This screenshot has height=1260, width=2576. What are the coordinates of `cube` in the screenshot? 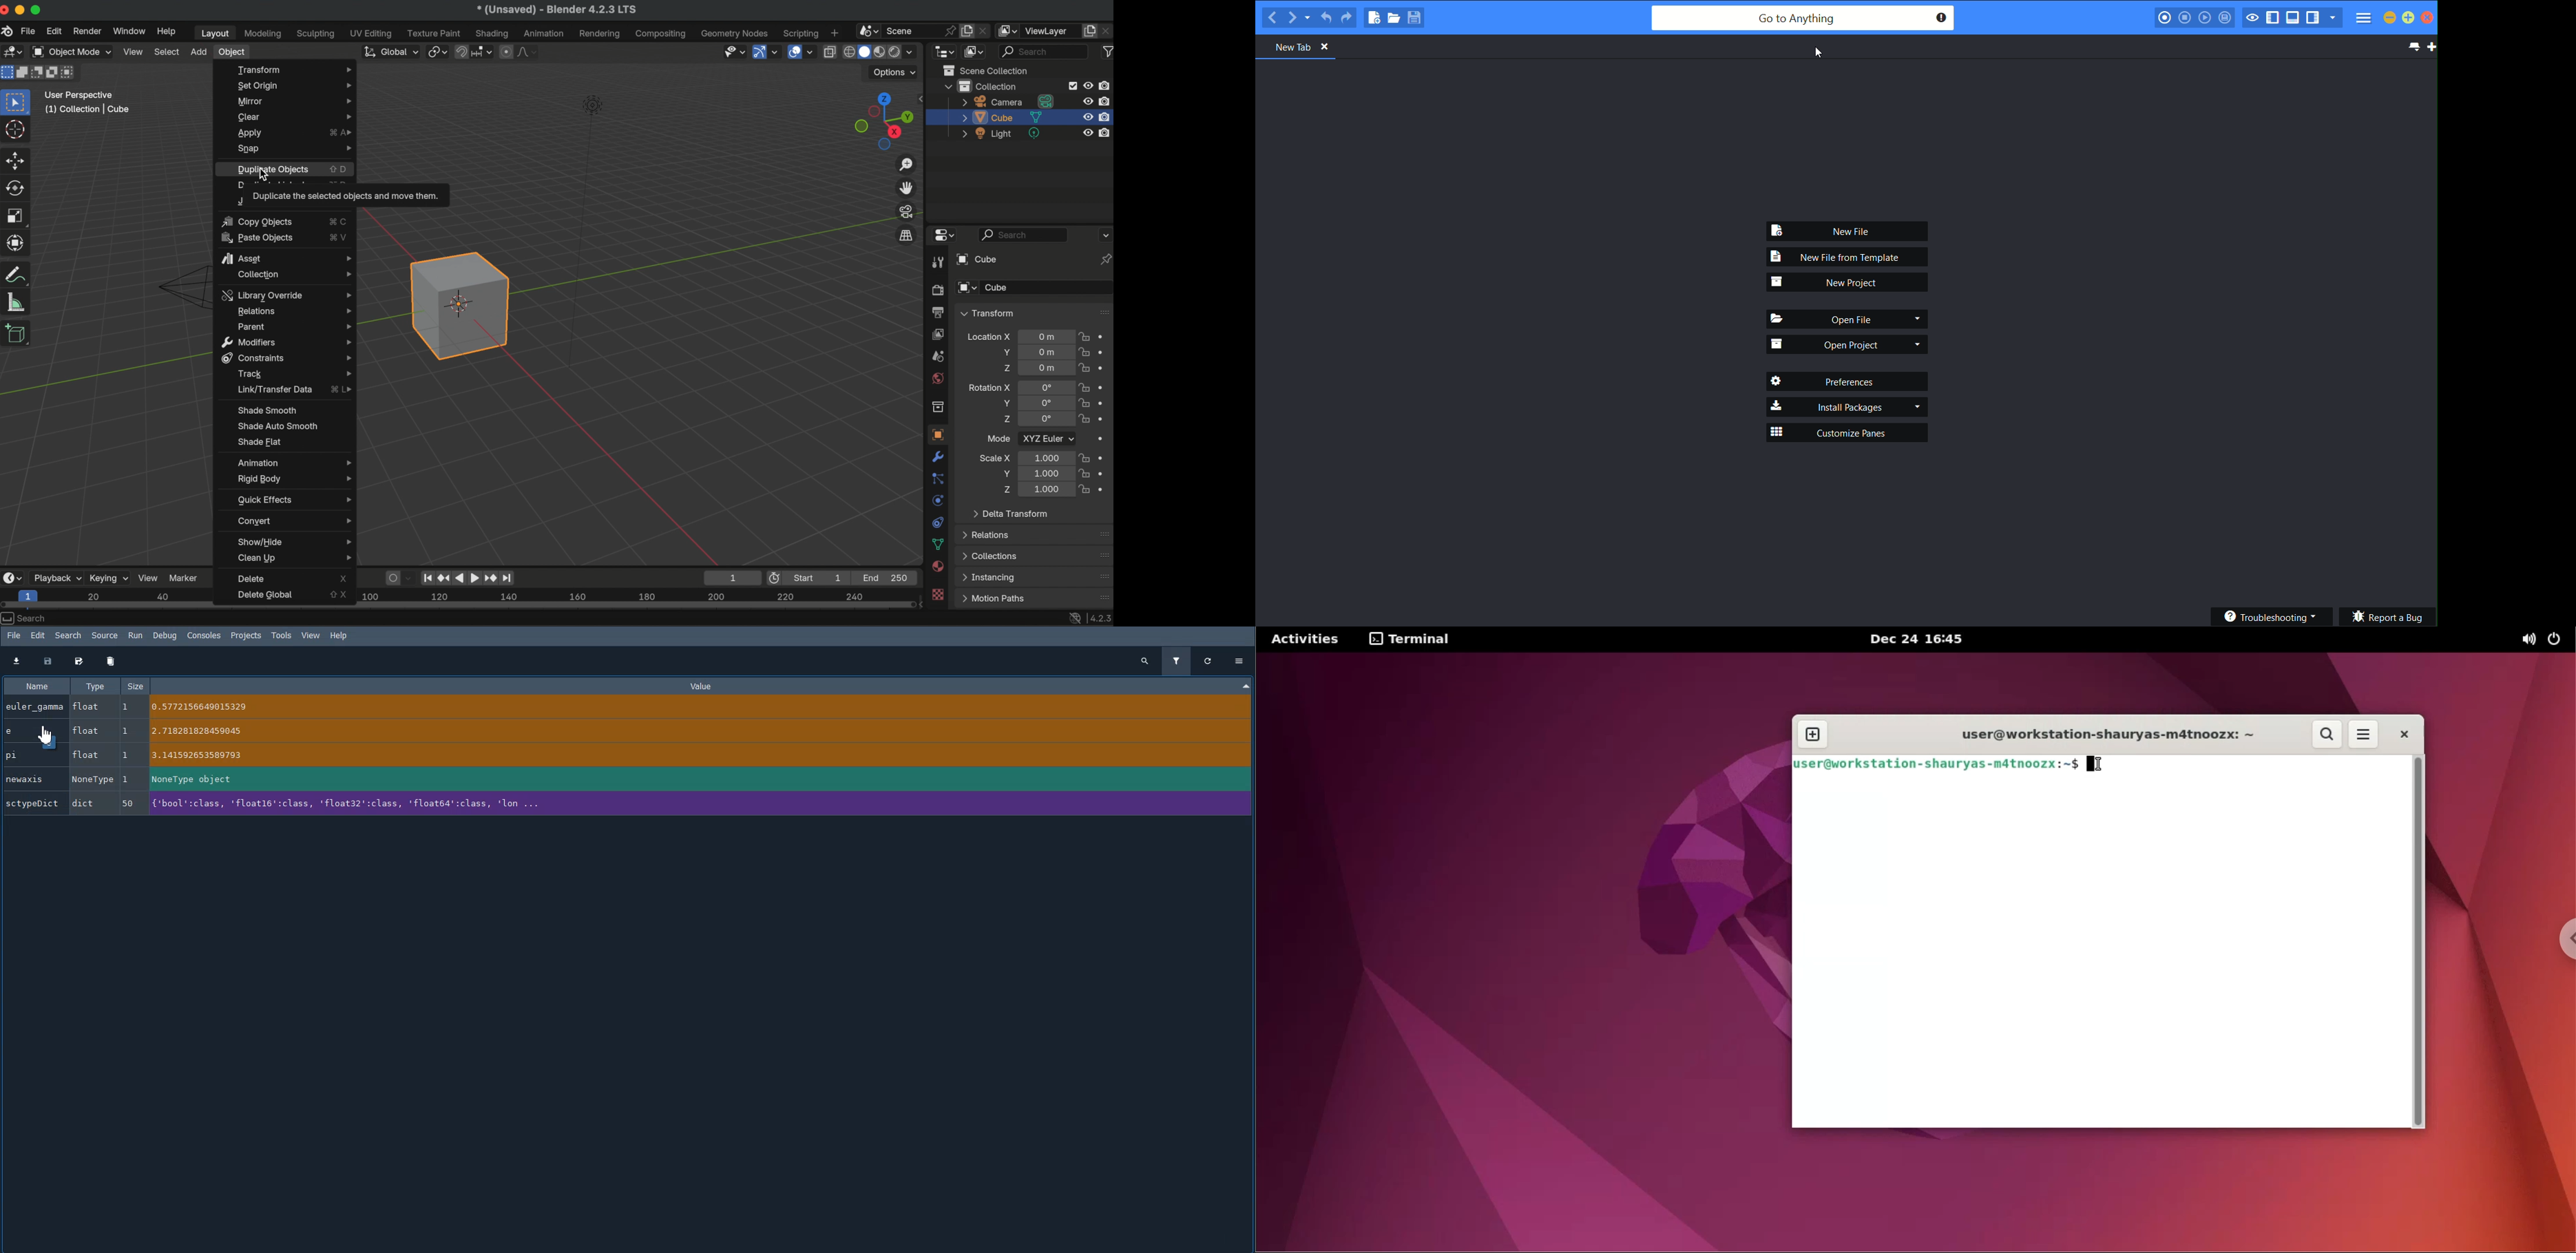 It's located at (460, 305).